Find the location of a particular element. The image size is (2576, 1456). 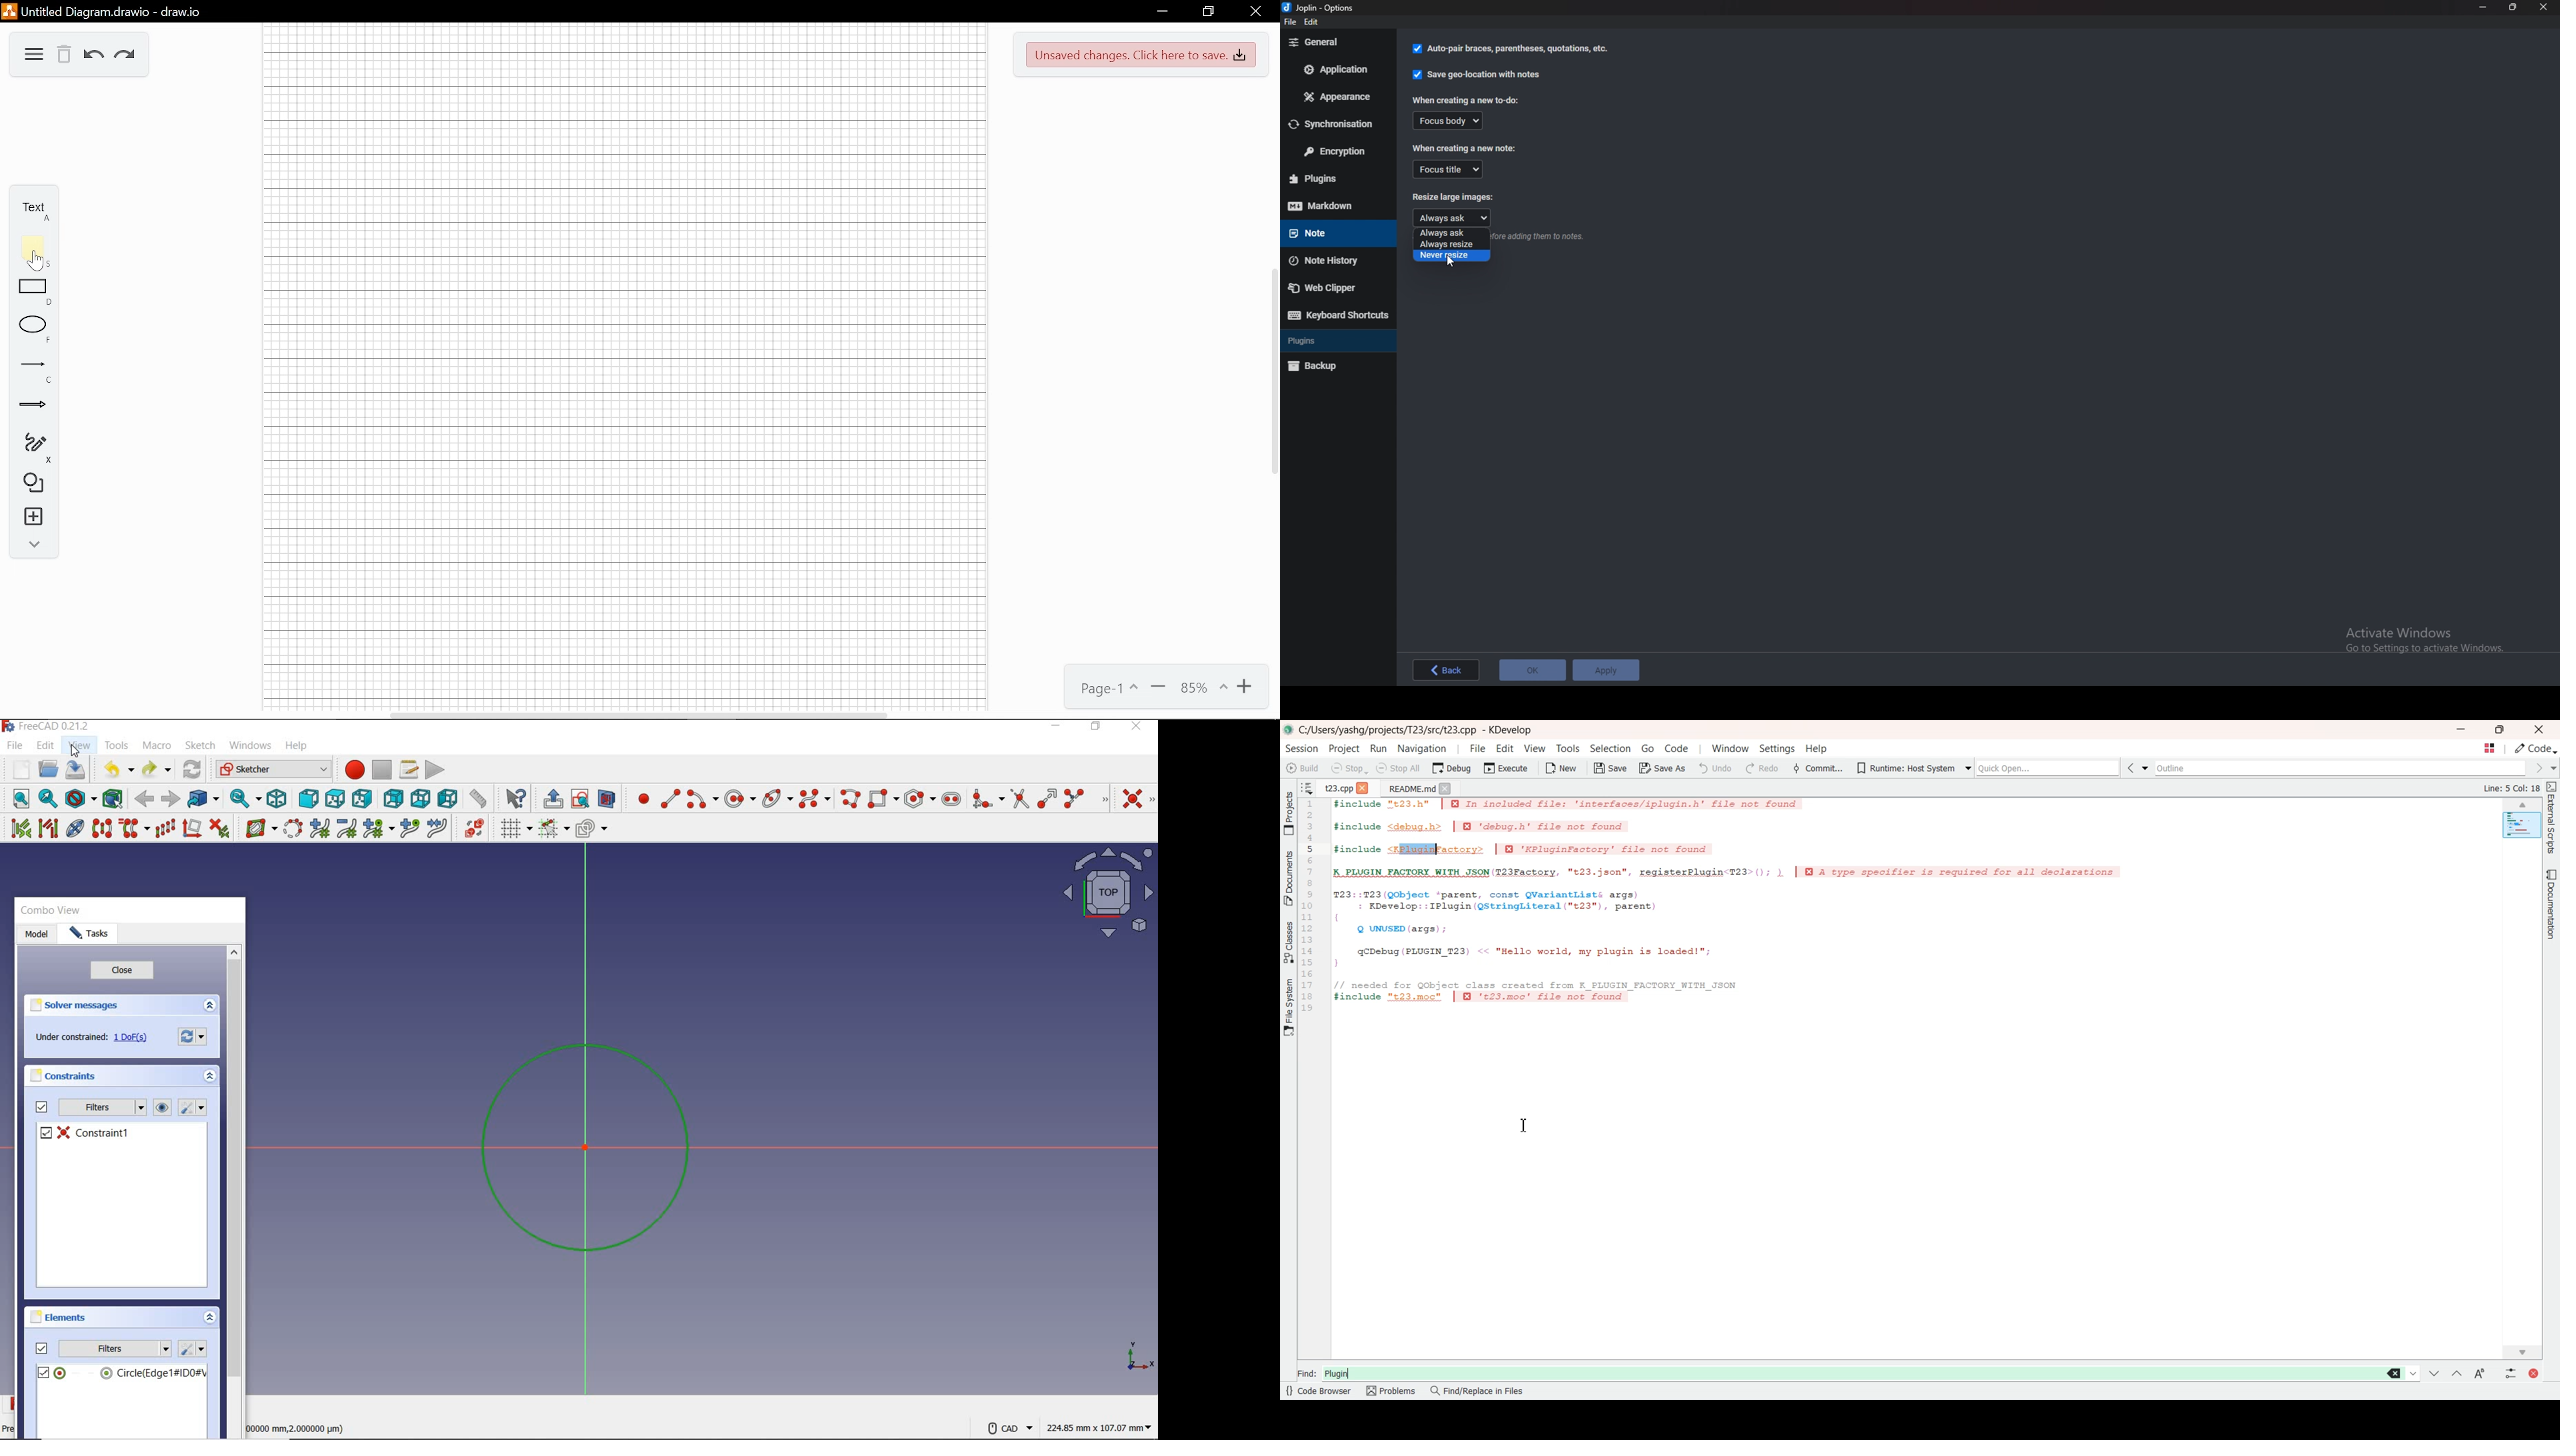

macro recording is located at coordinates (353, 769).